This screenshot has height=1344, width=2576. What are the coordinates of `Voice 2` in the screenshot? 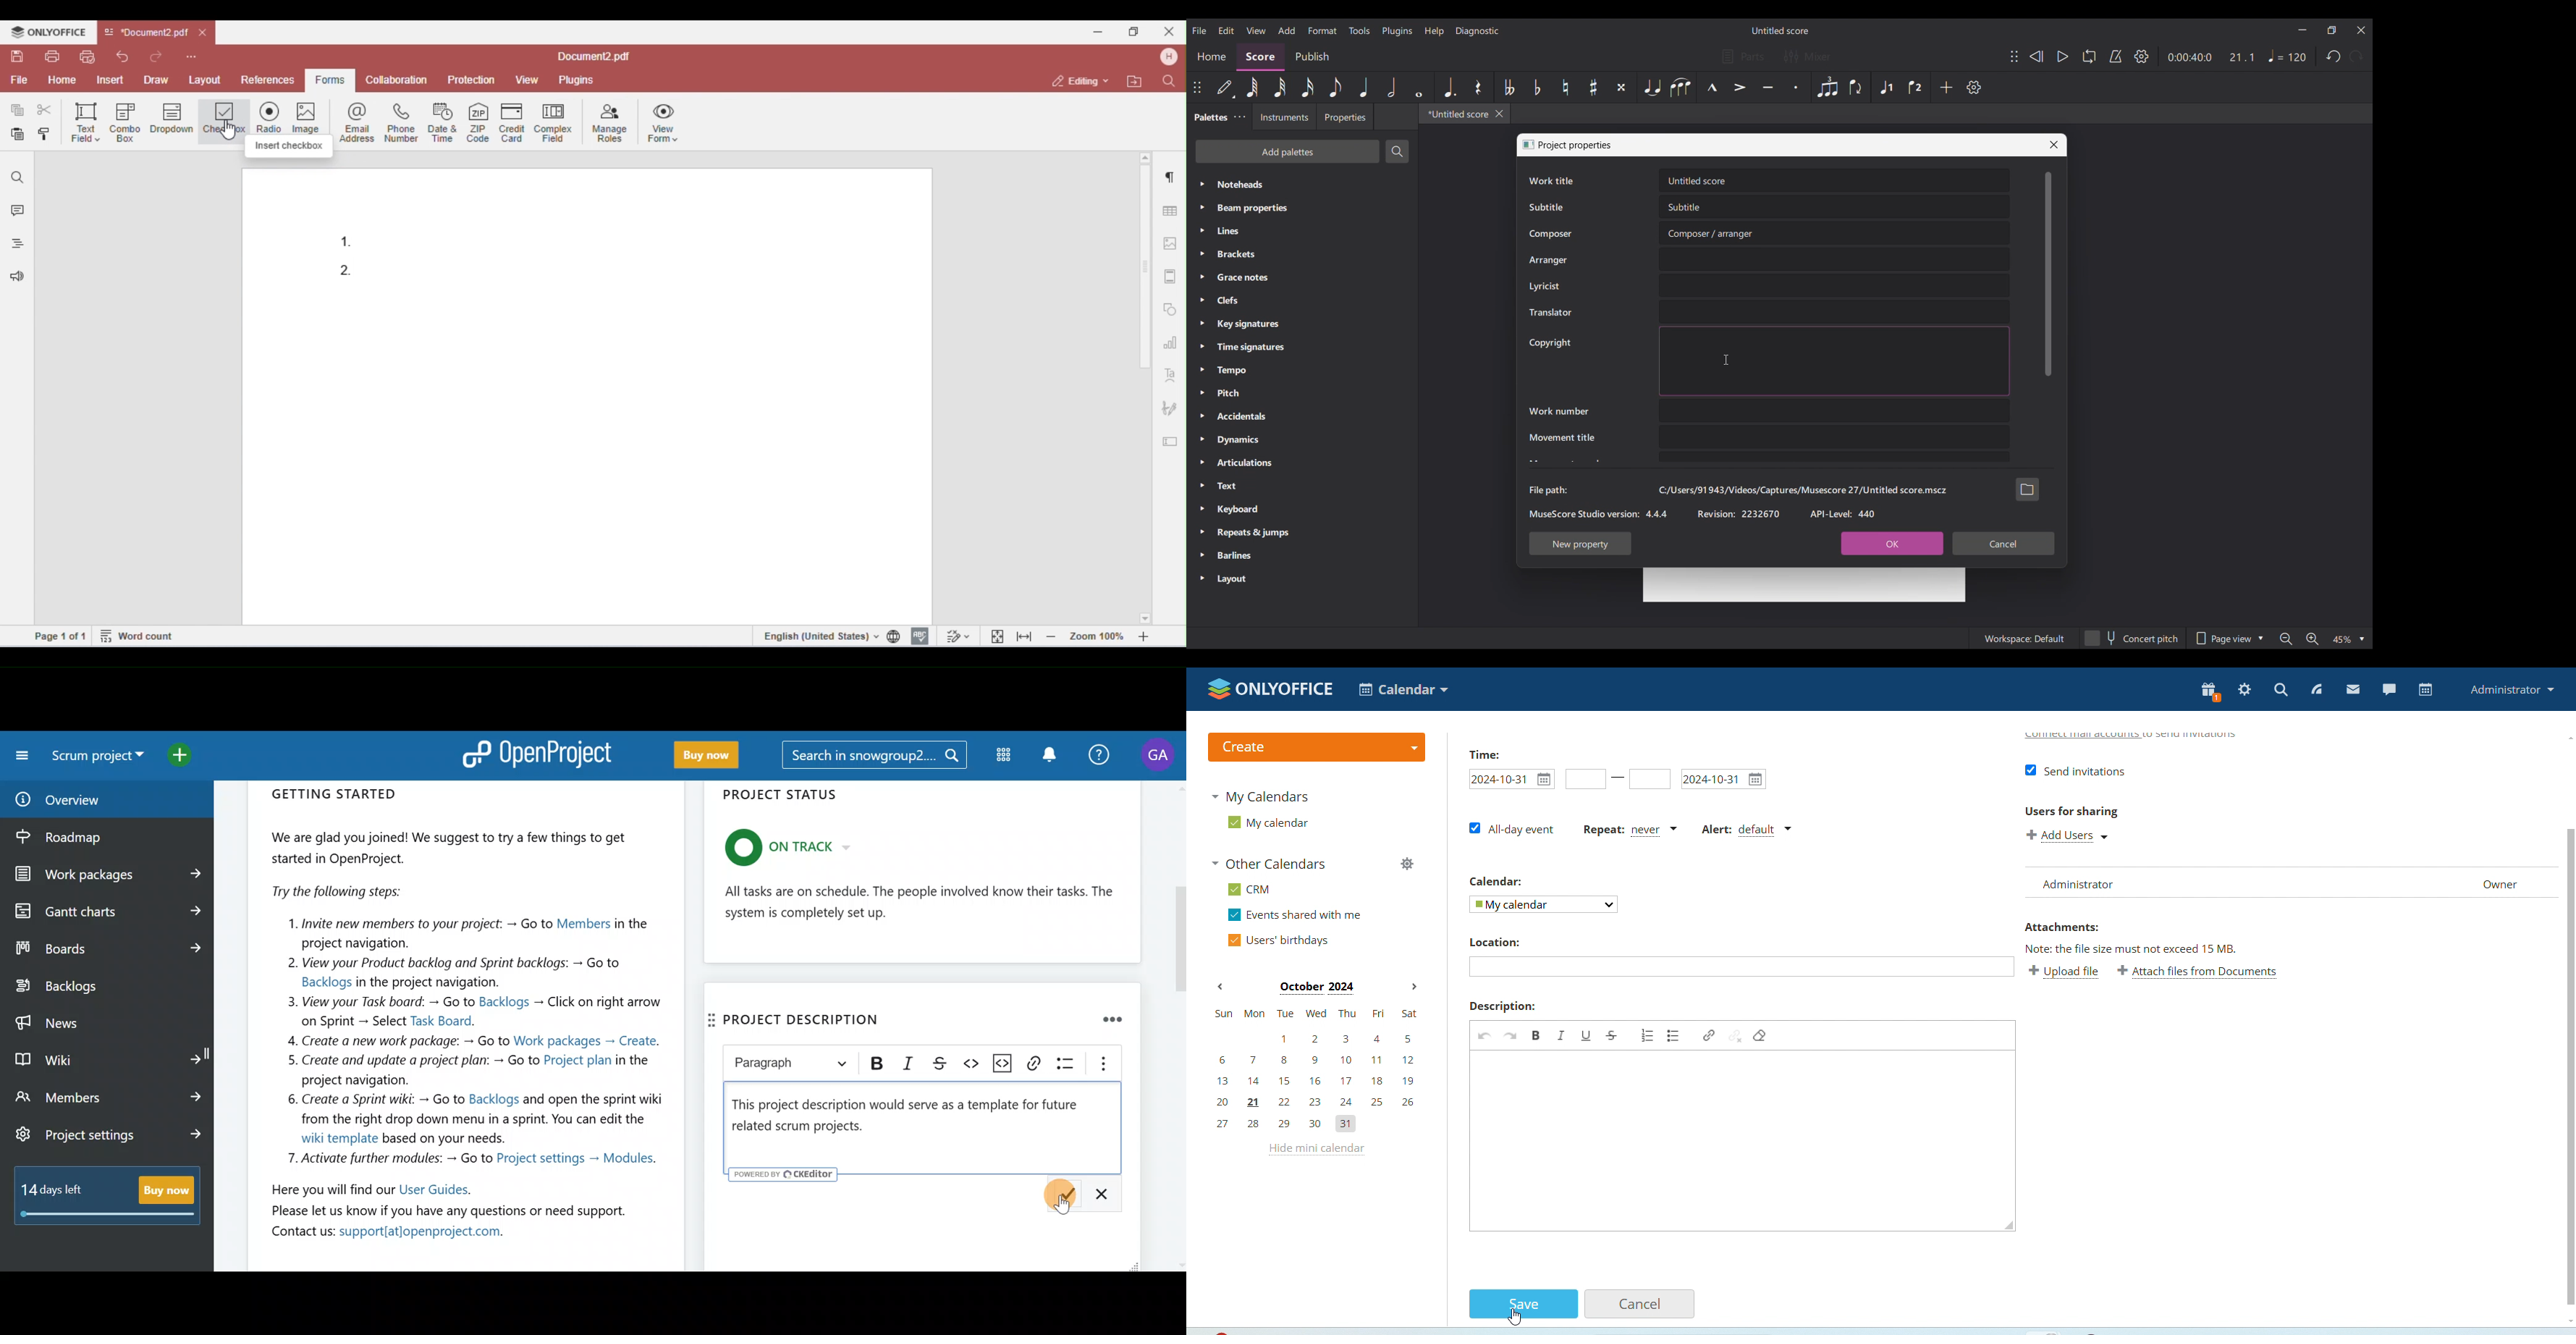 It's located at (1916, 87).